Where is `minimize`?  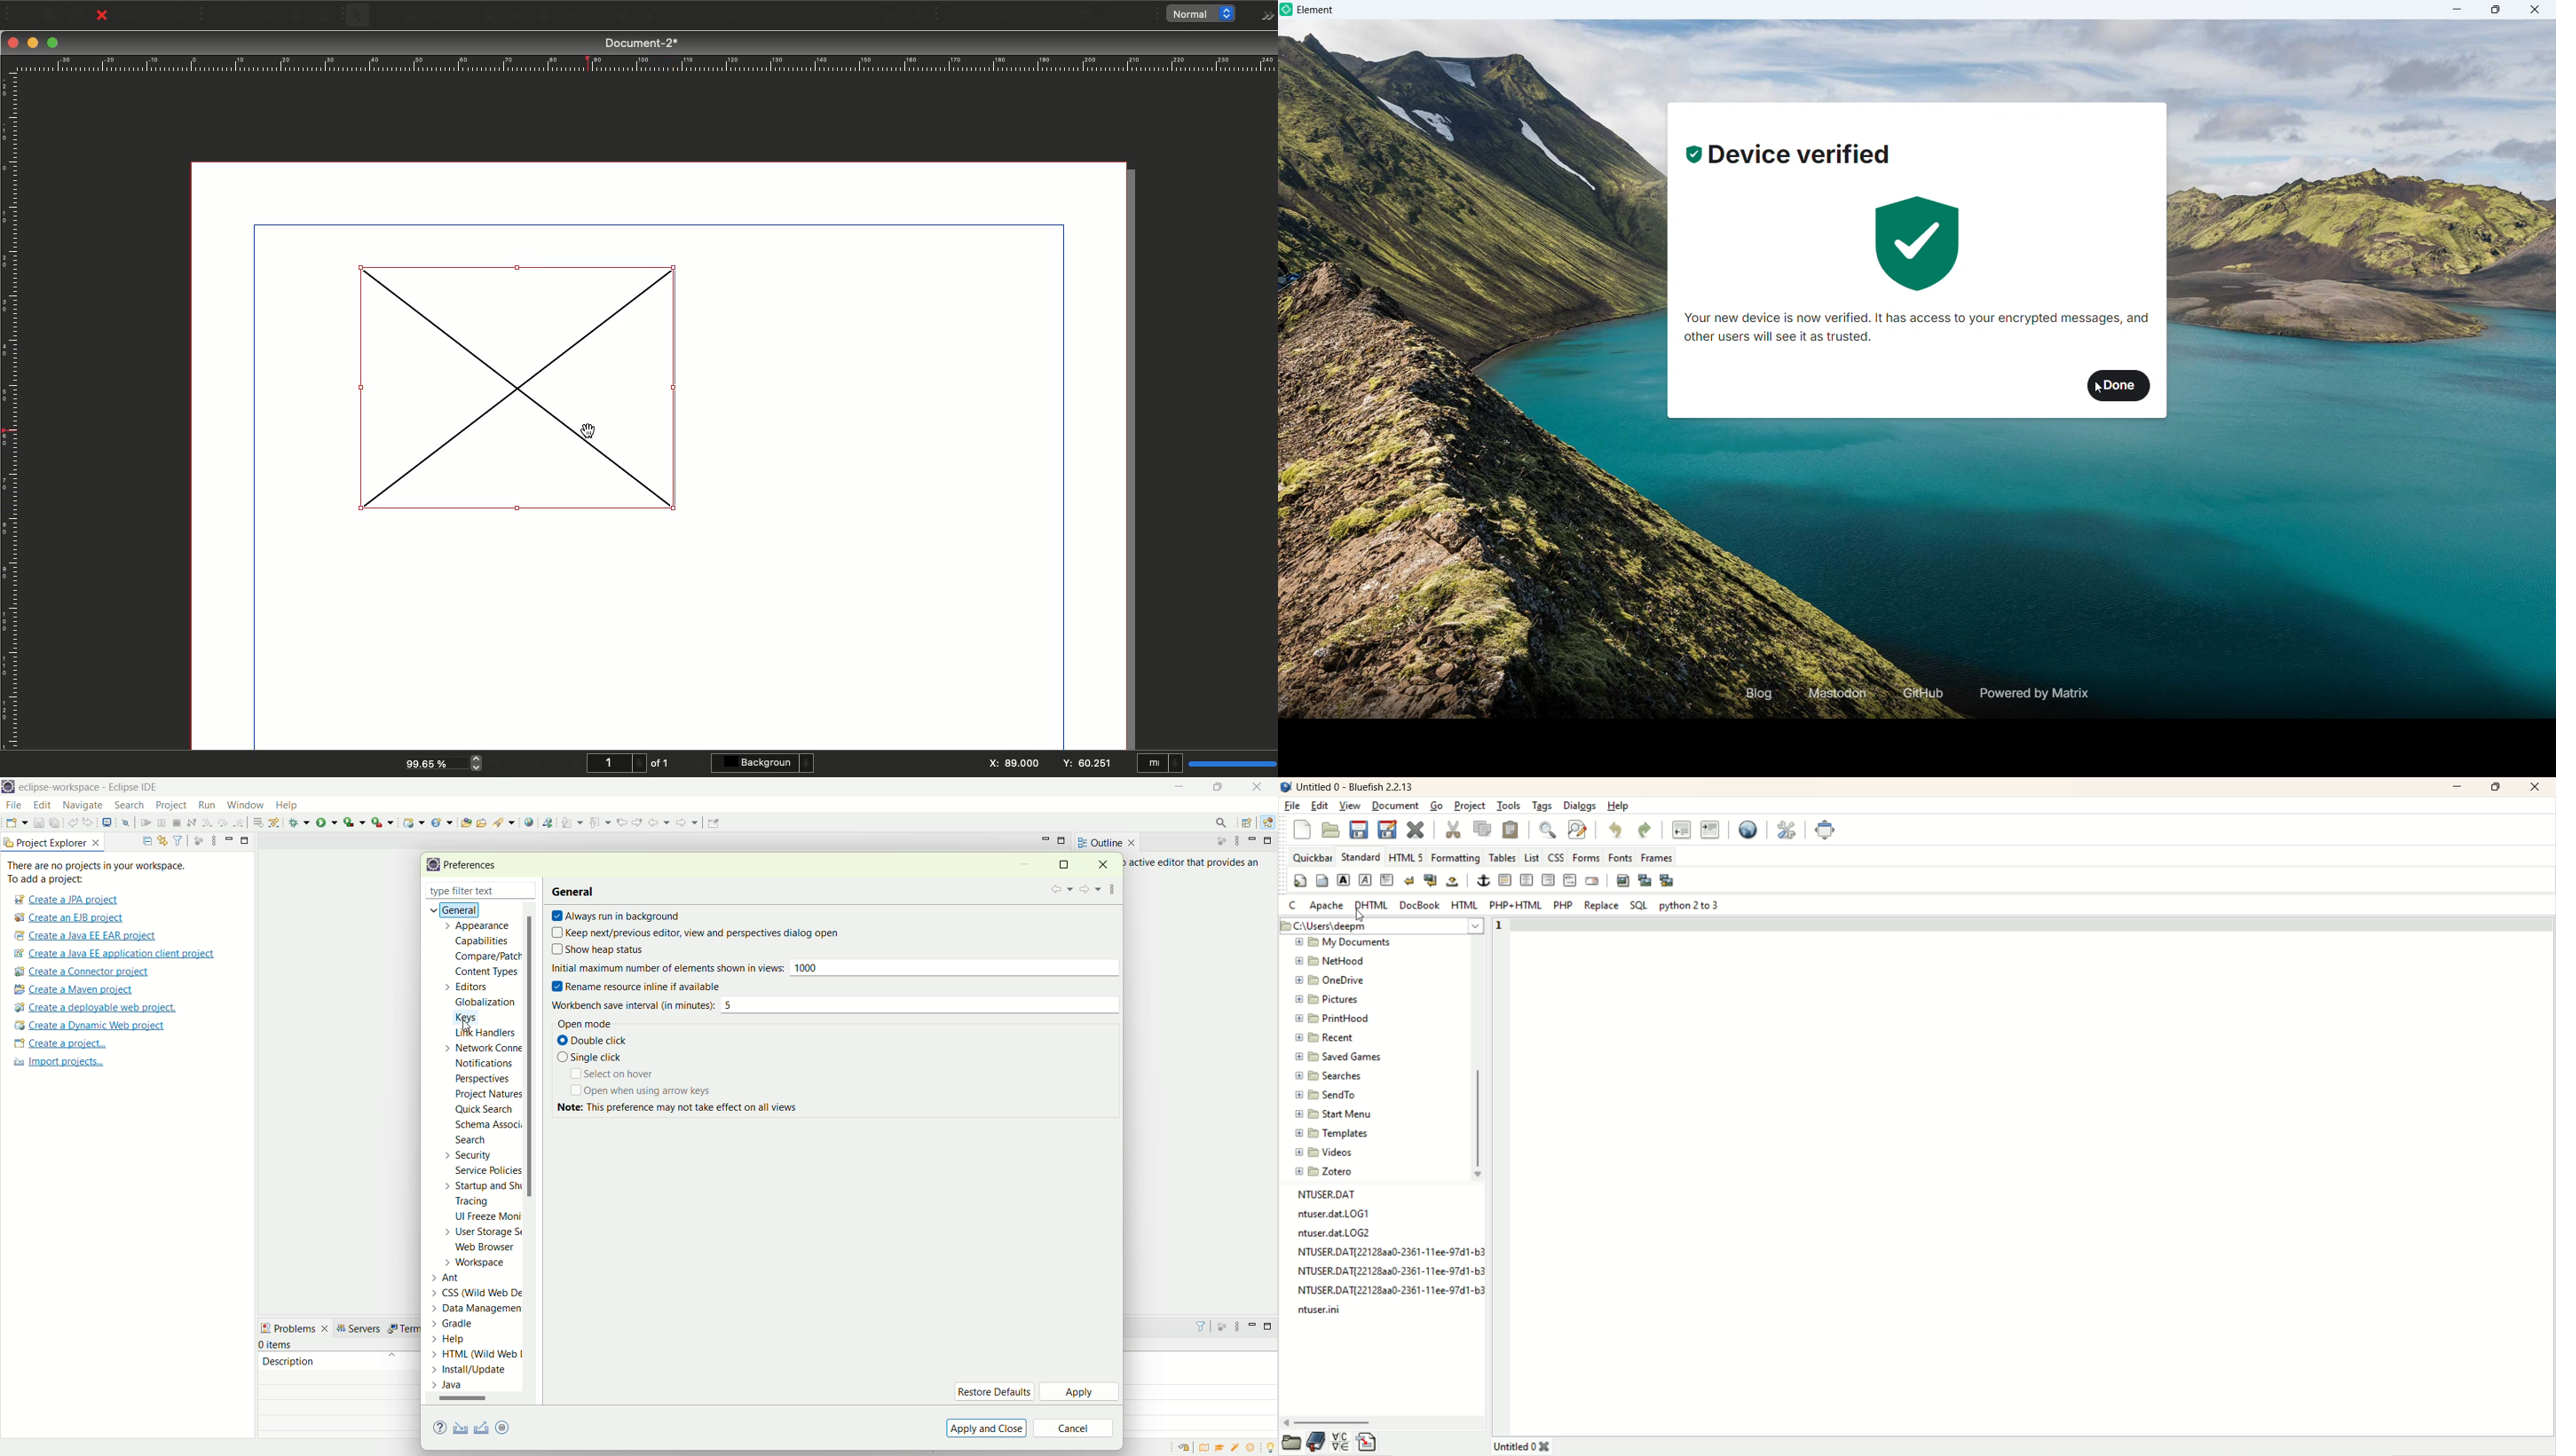
minimize is located at coordinates (2457, 9).